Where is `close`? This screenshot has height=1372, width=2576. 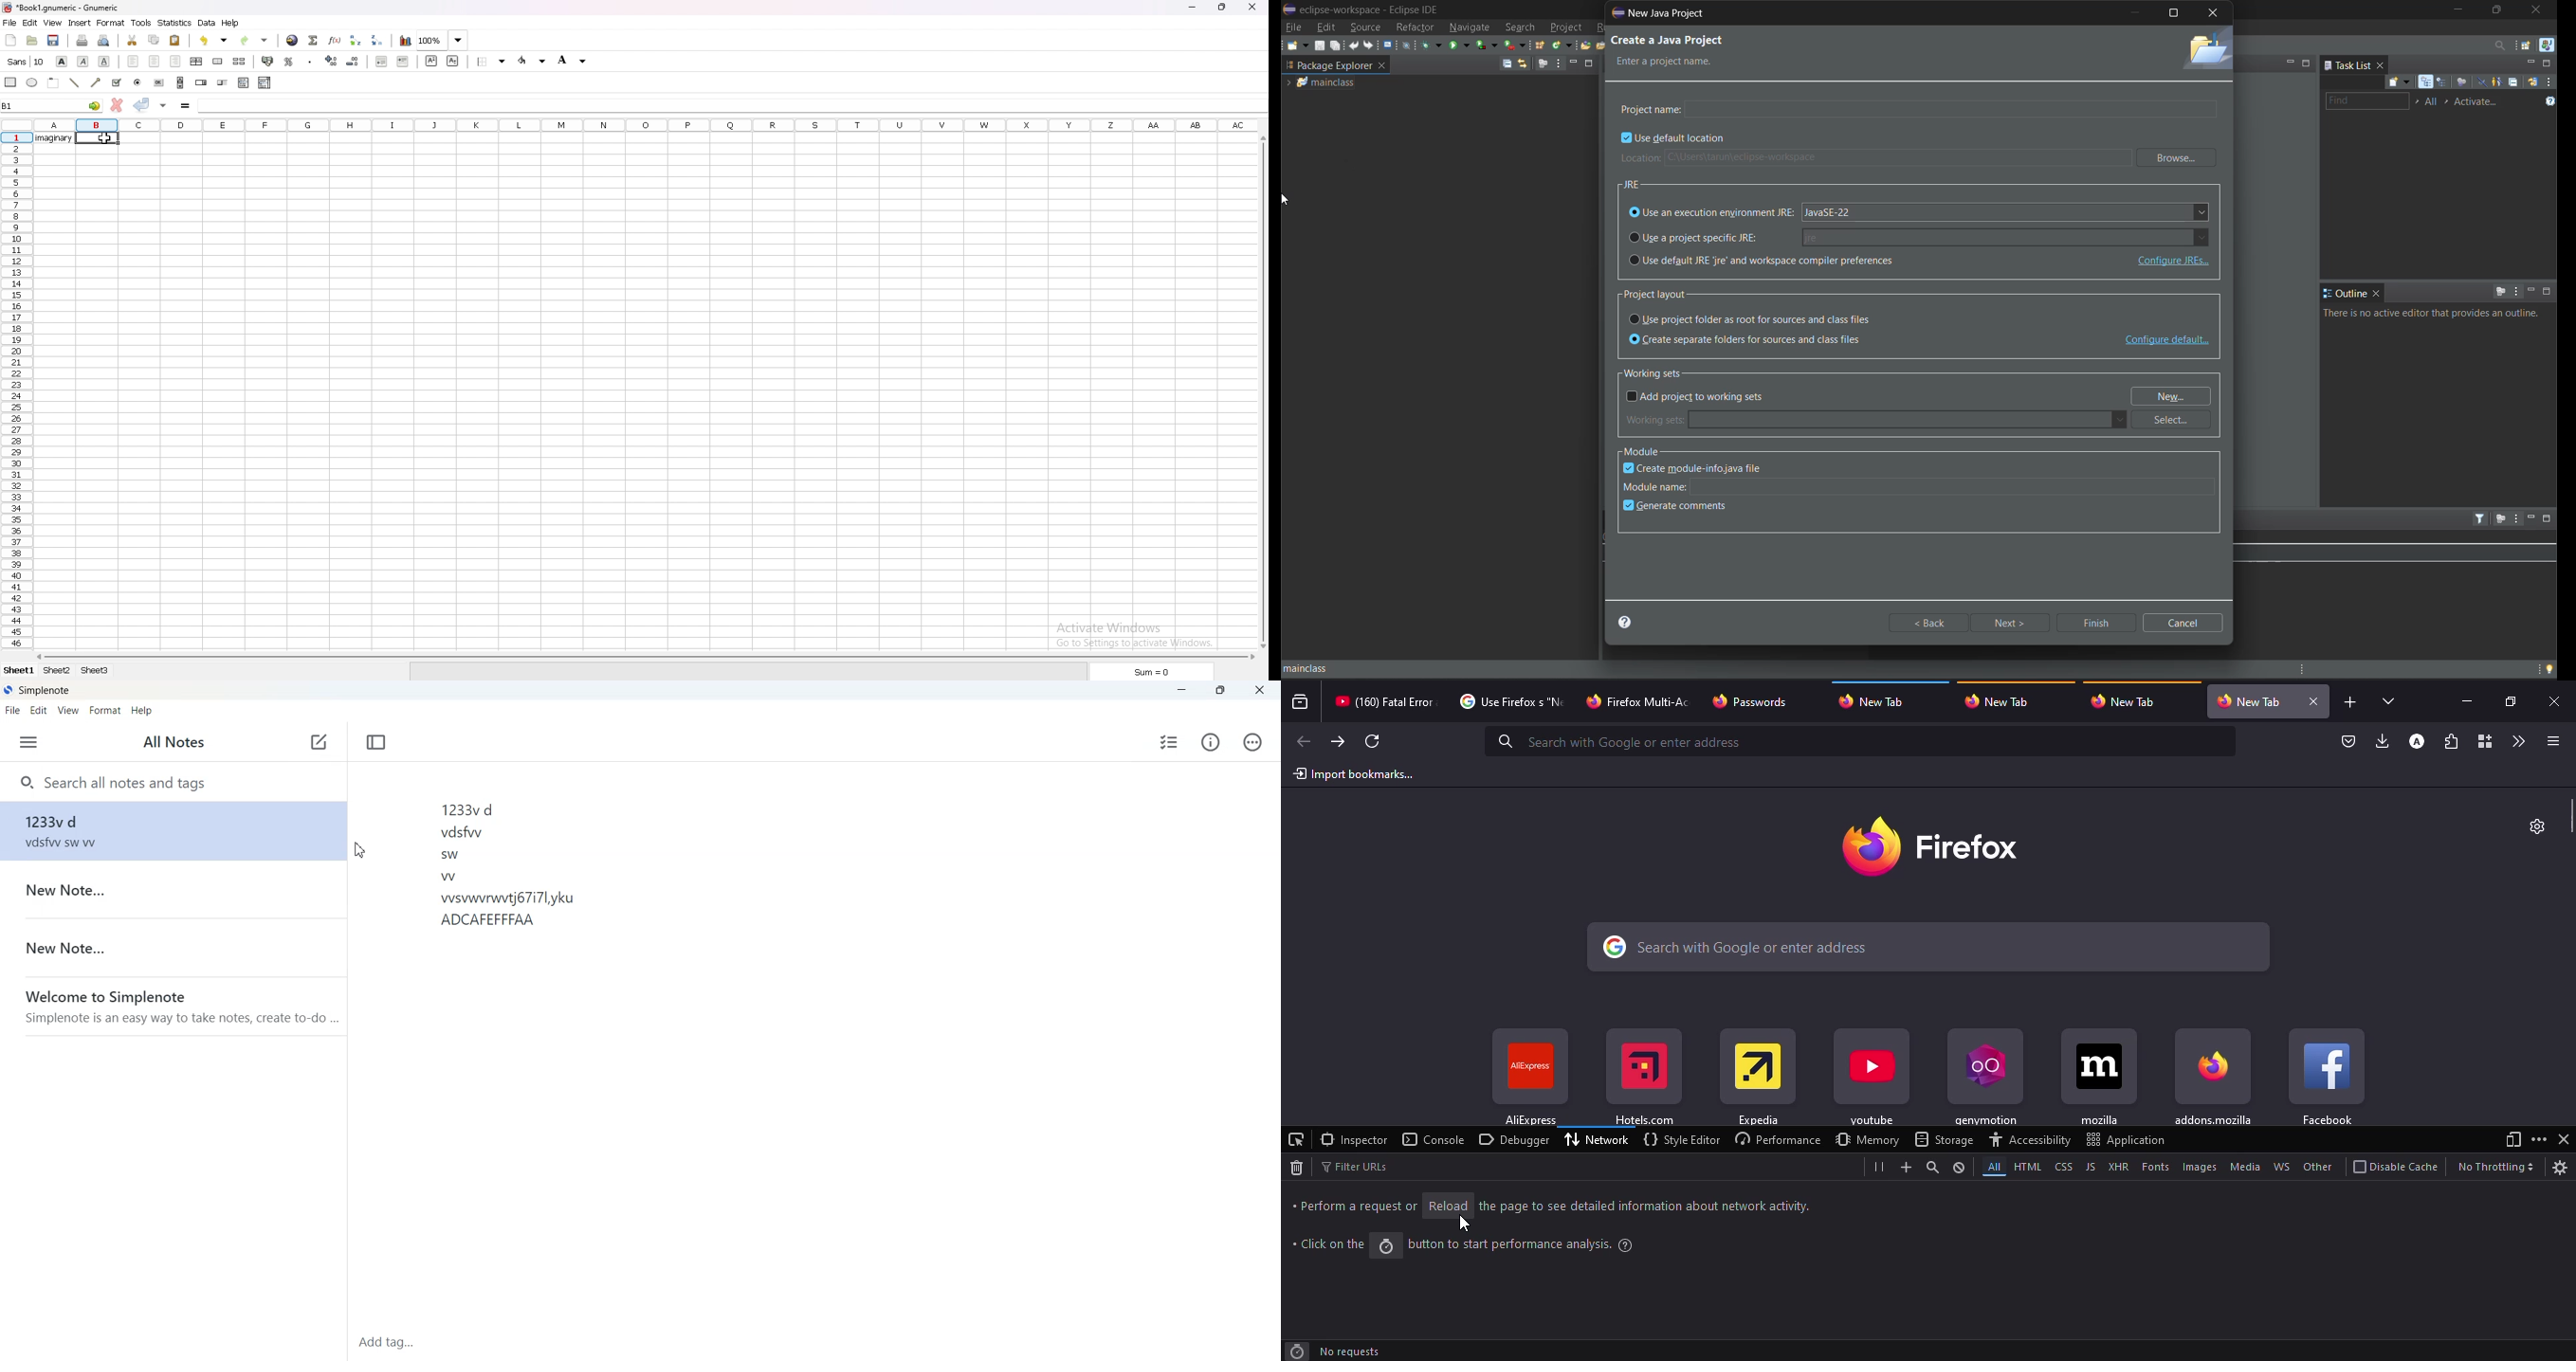
close is located at coordinates (1253, 7).